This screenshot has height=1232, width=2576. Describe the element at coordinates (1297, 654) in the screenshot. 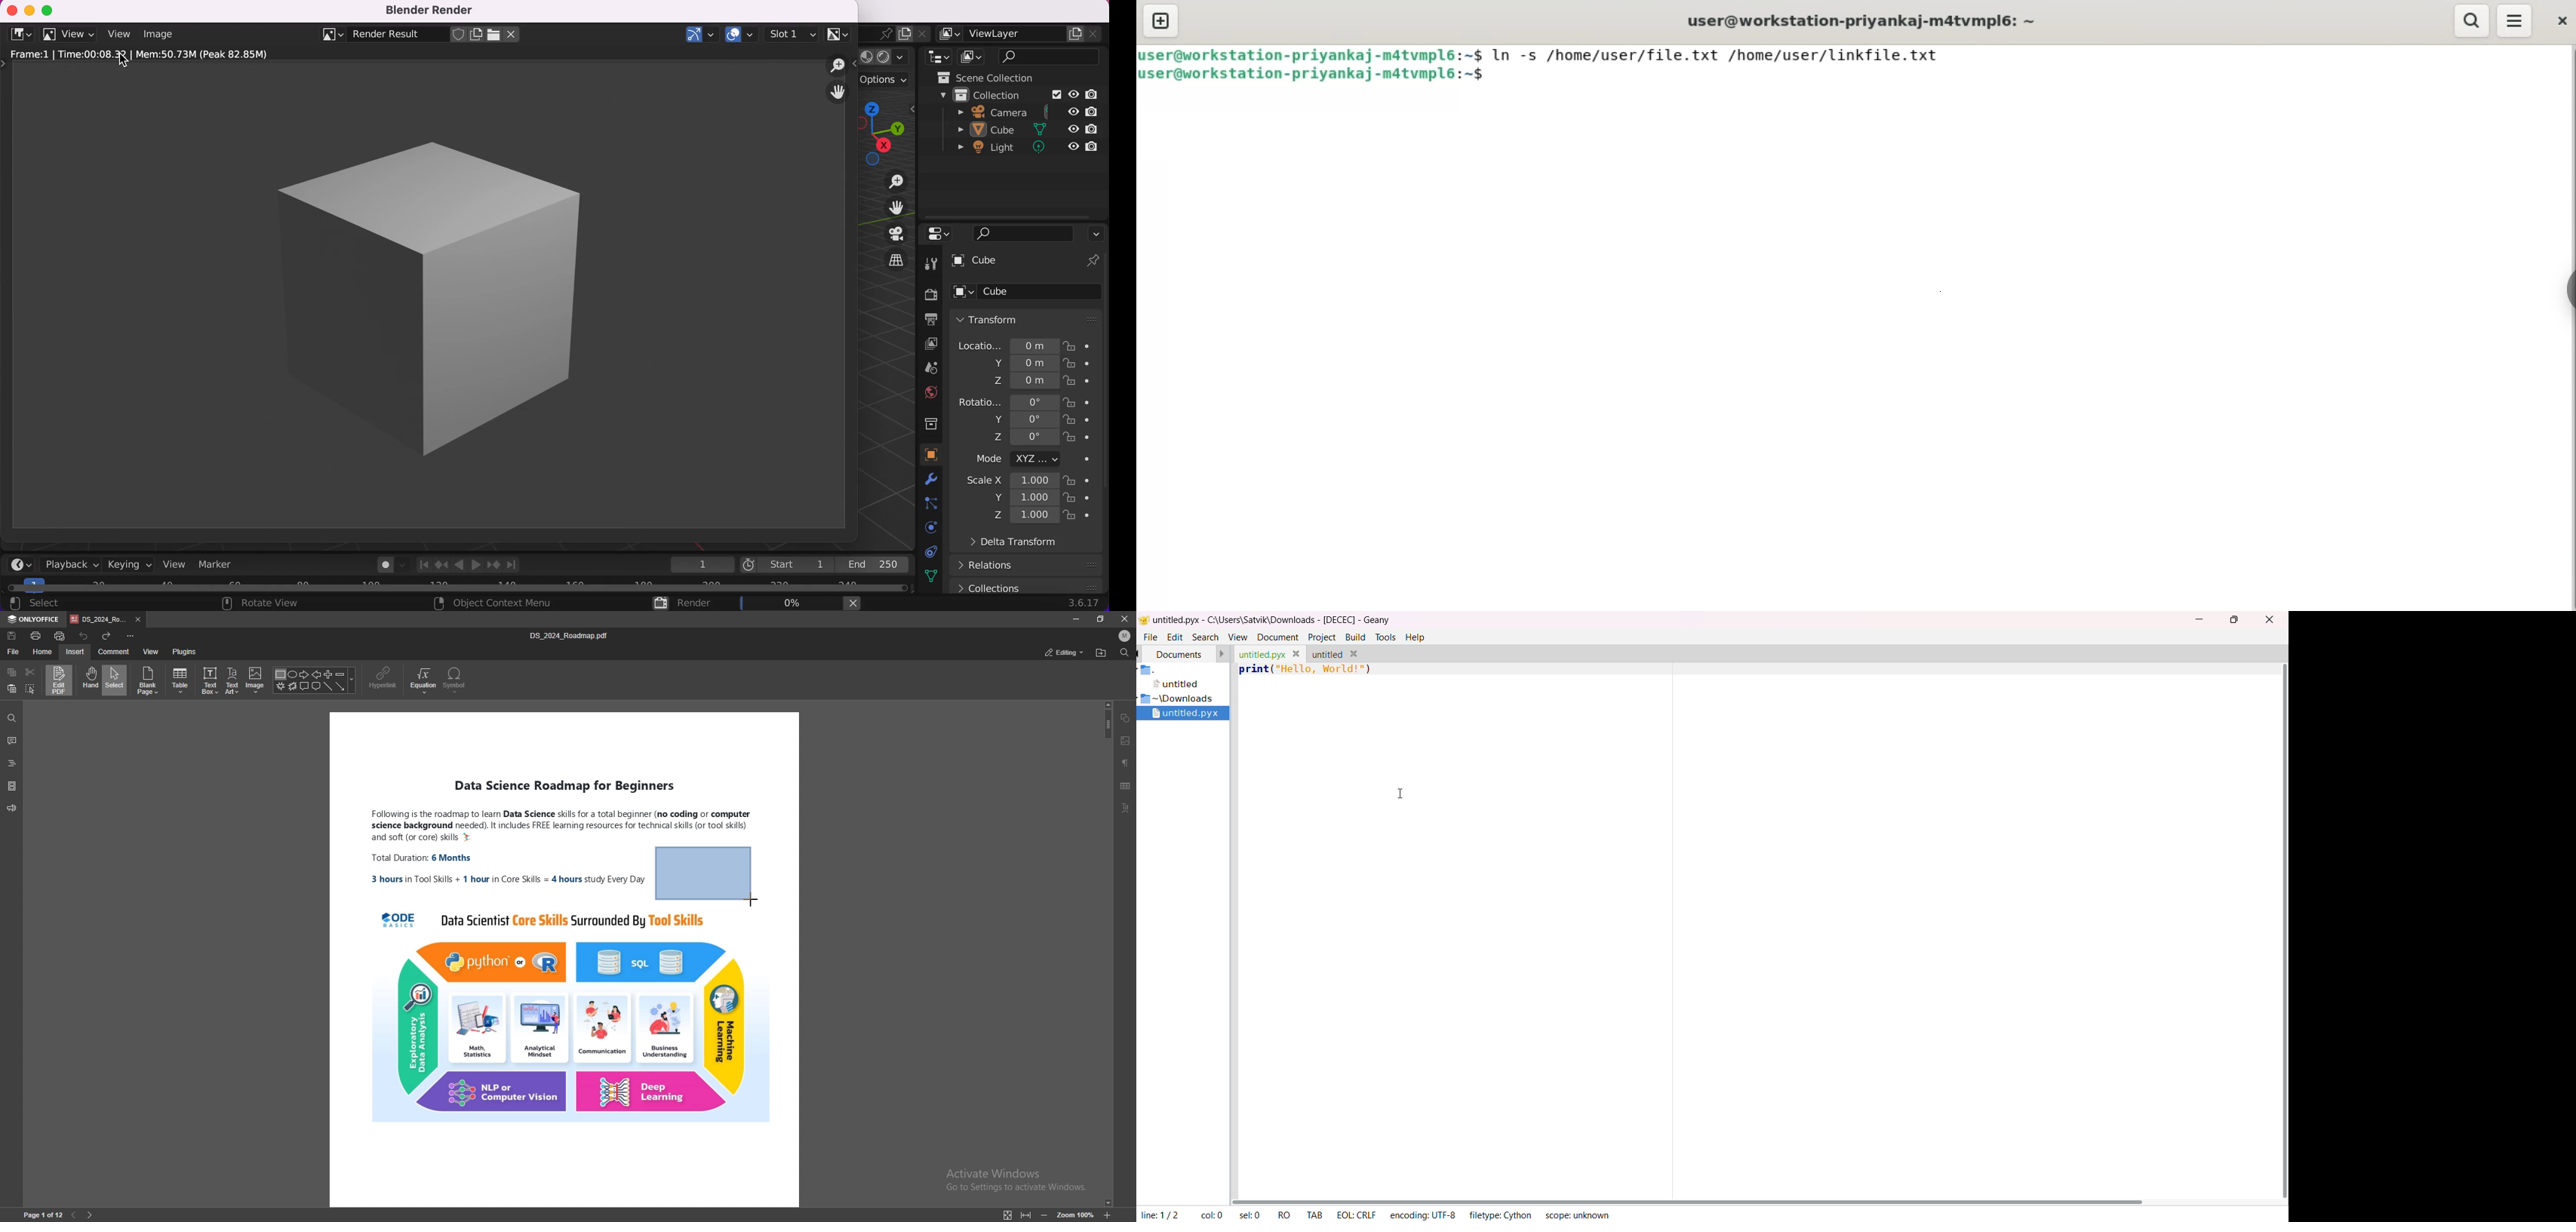

I see `close ` at that location.